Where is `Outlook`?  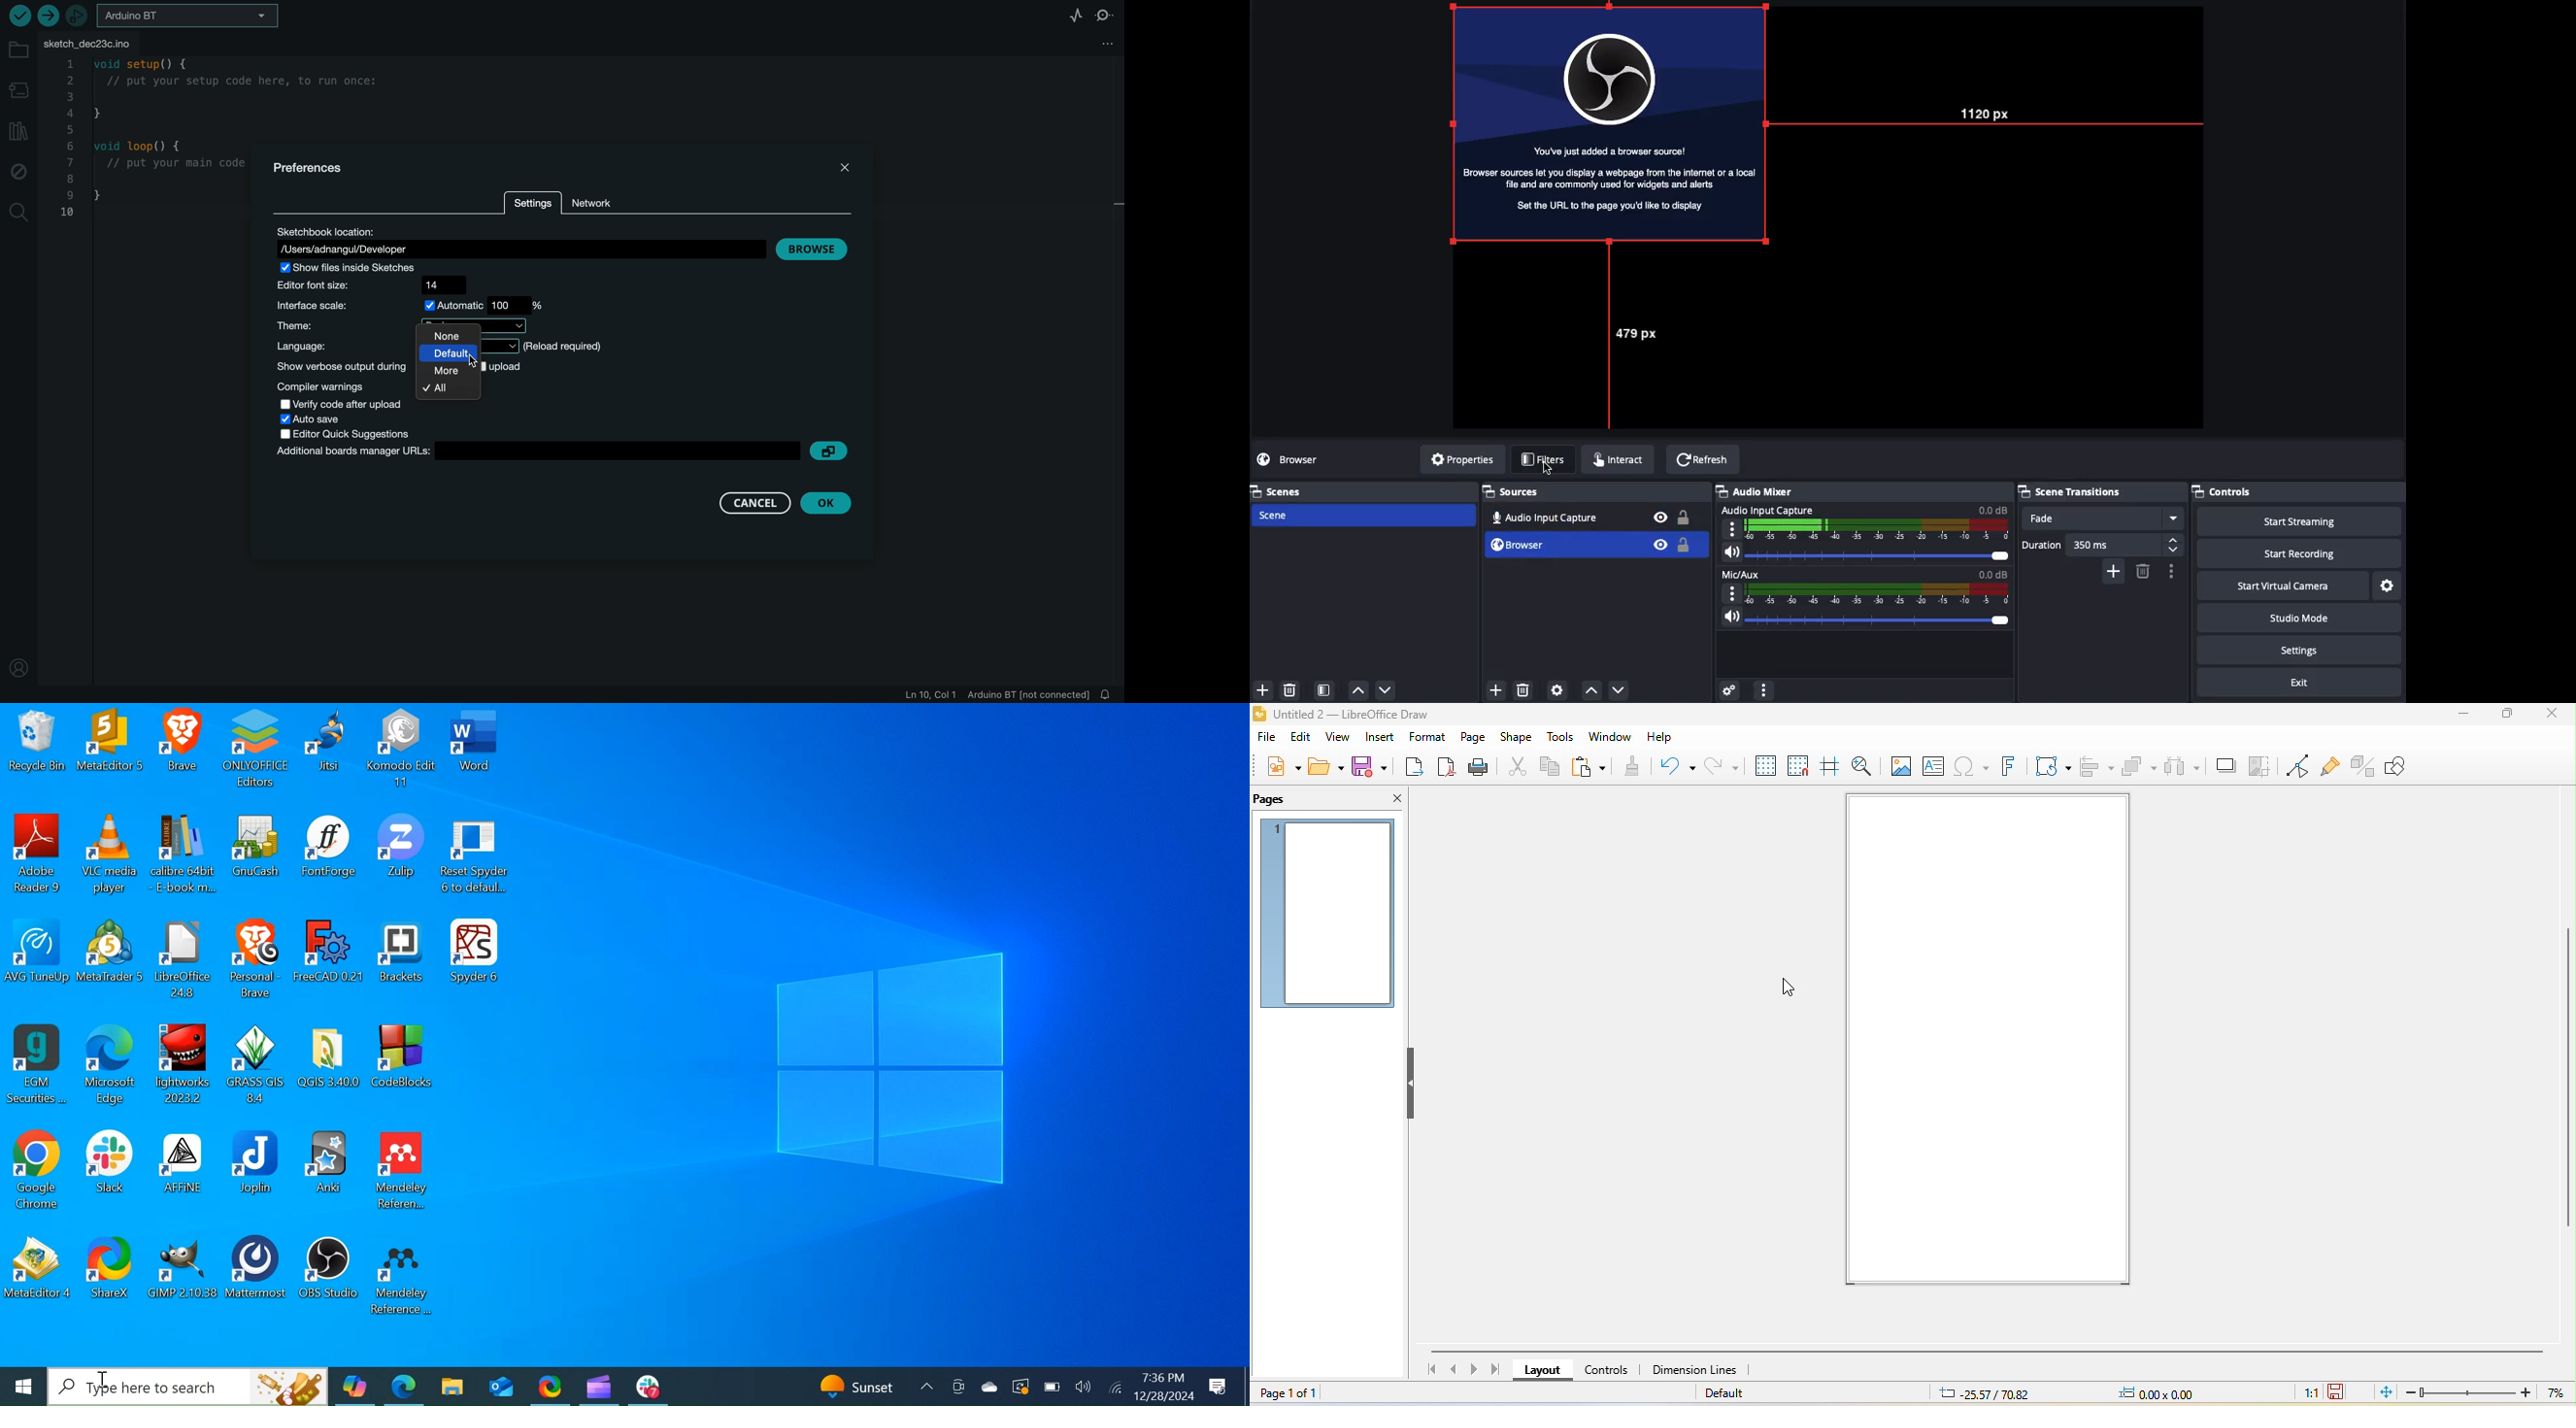 Outlook is located at coordinates (501, 1386).